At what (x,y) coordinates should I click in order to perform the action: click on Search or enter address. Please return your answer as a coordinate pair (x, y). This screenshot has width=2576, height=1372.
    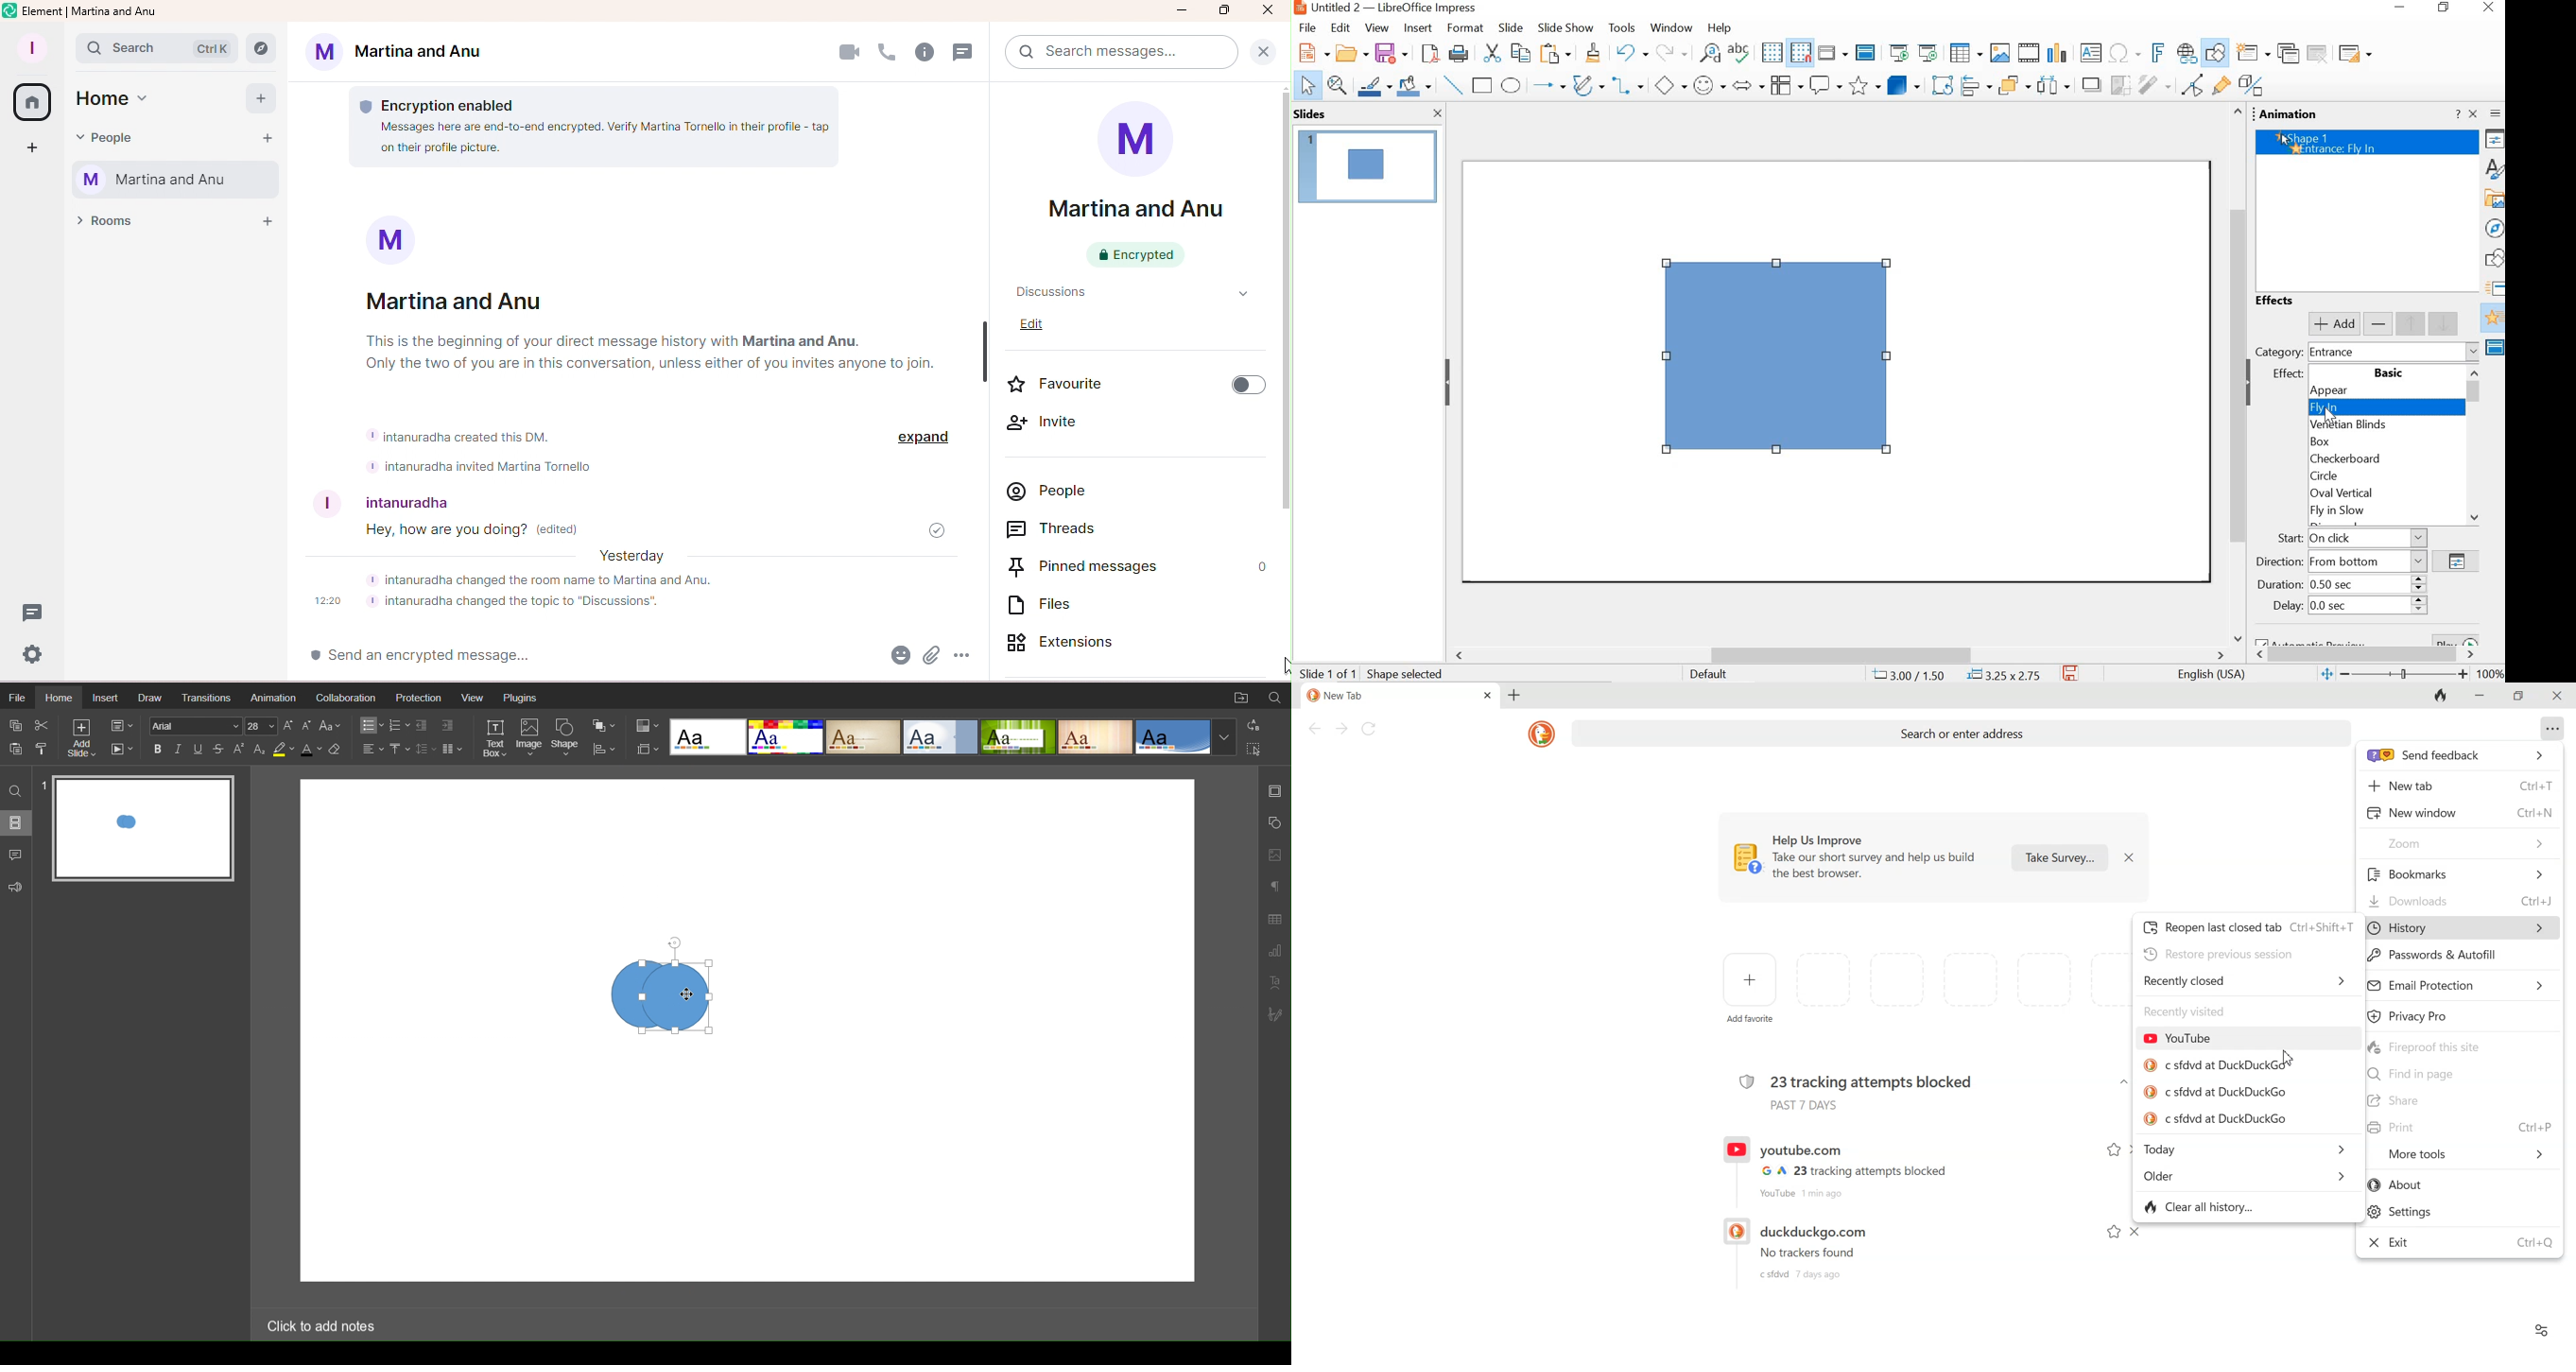
    Looking at the image, I should click on (1964, 735).